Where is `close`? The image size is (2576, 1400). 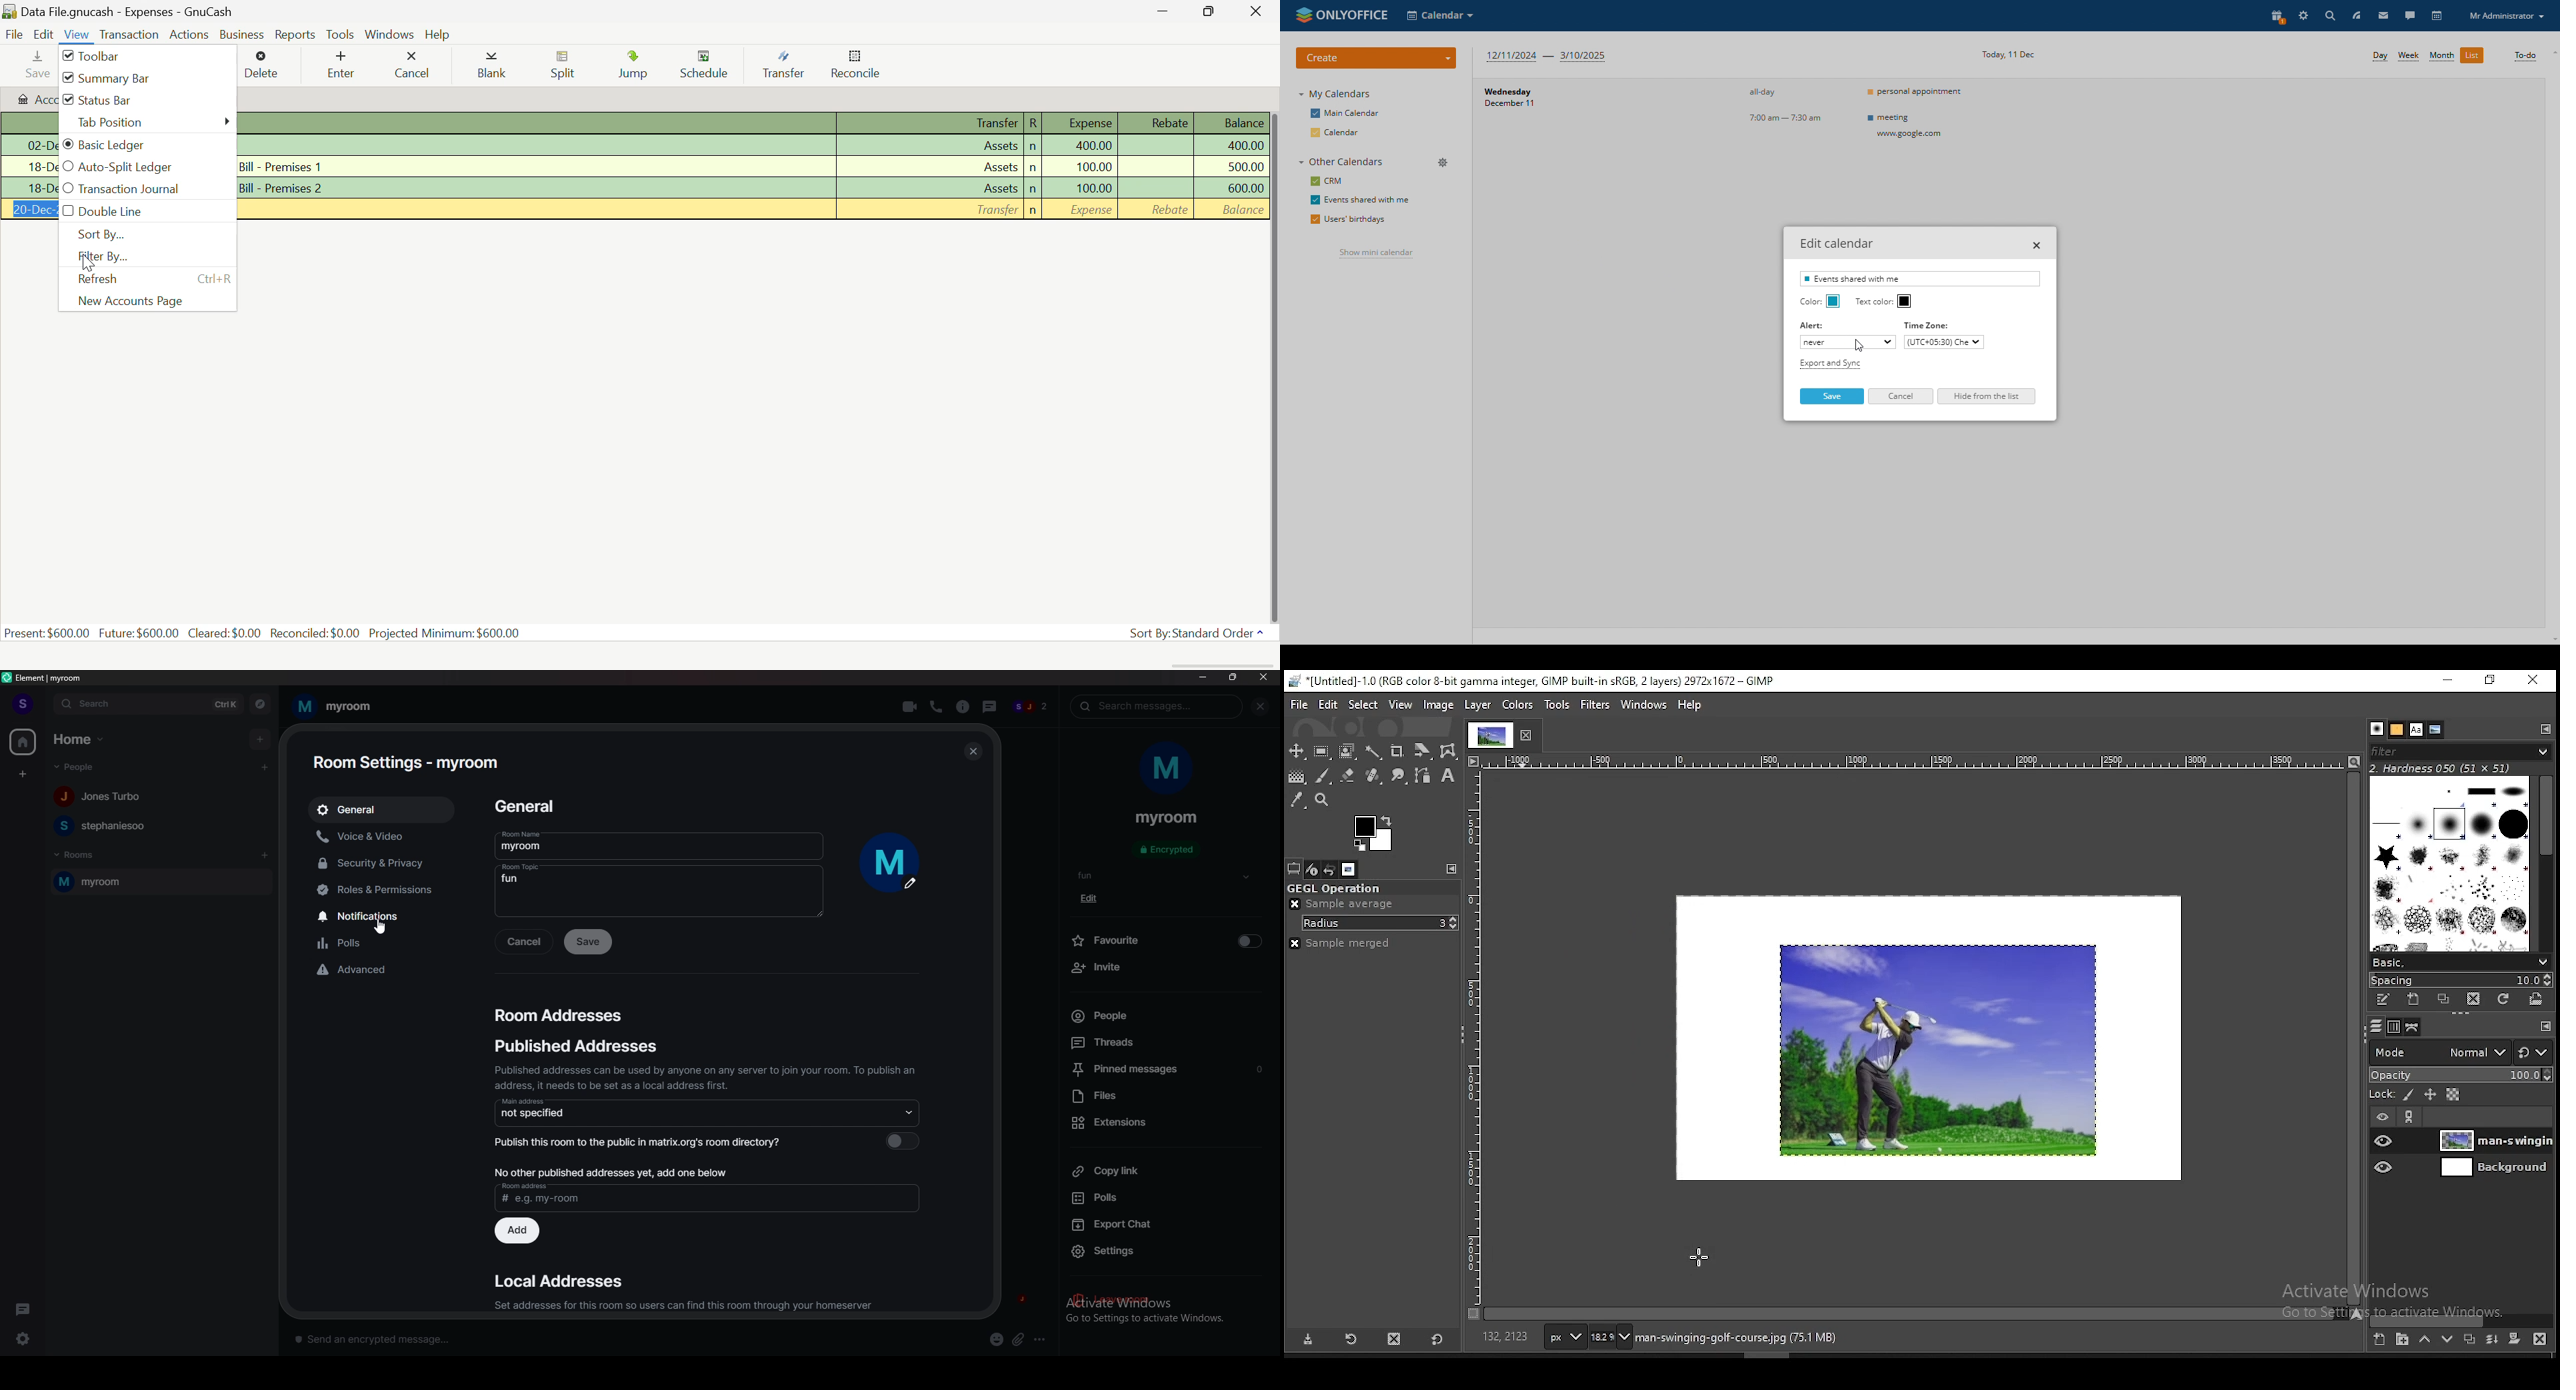
close is located at coordinates (971, 751).